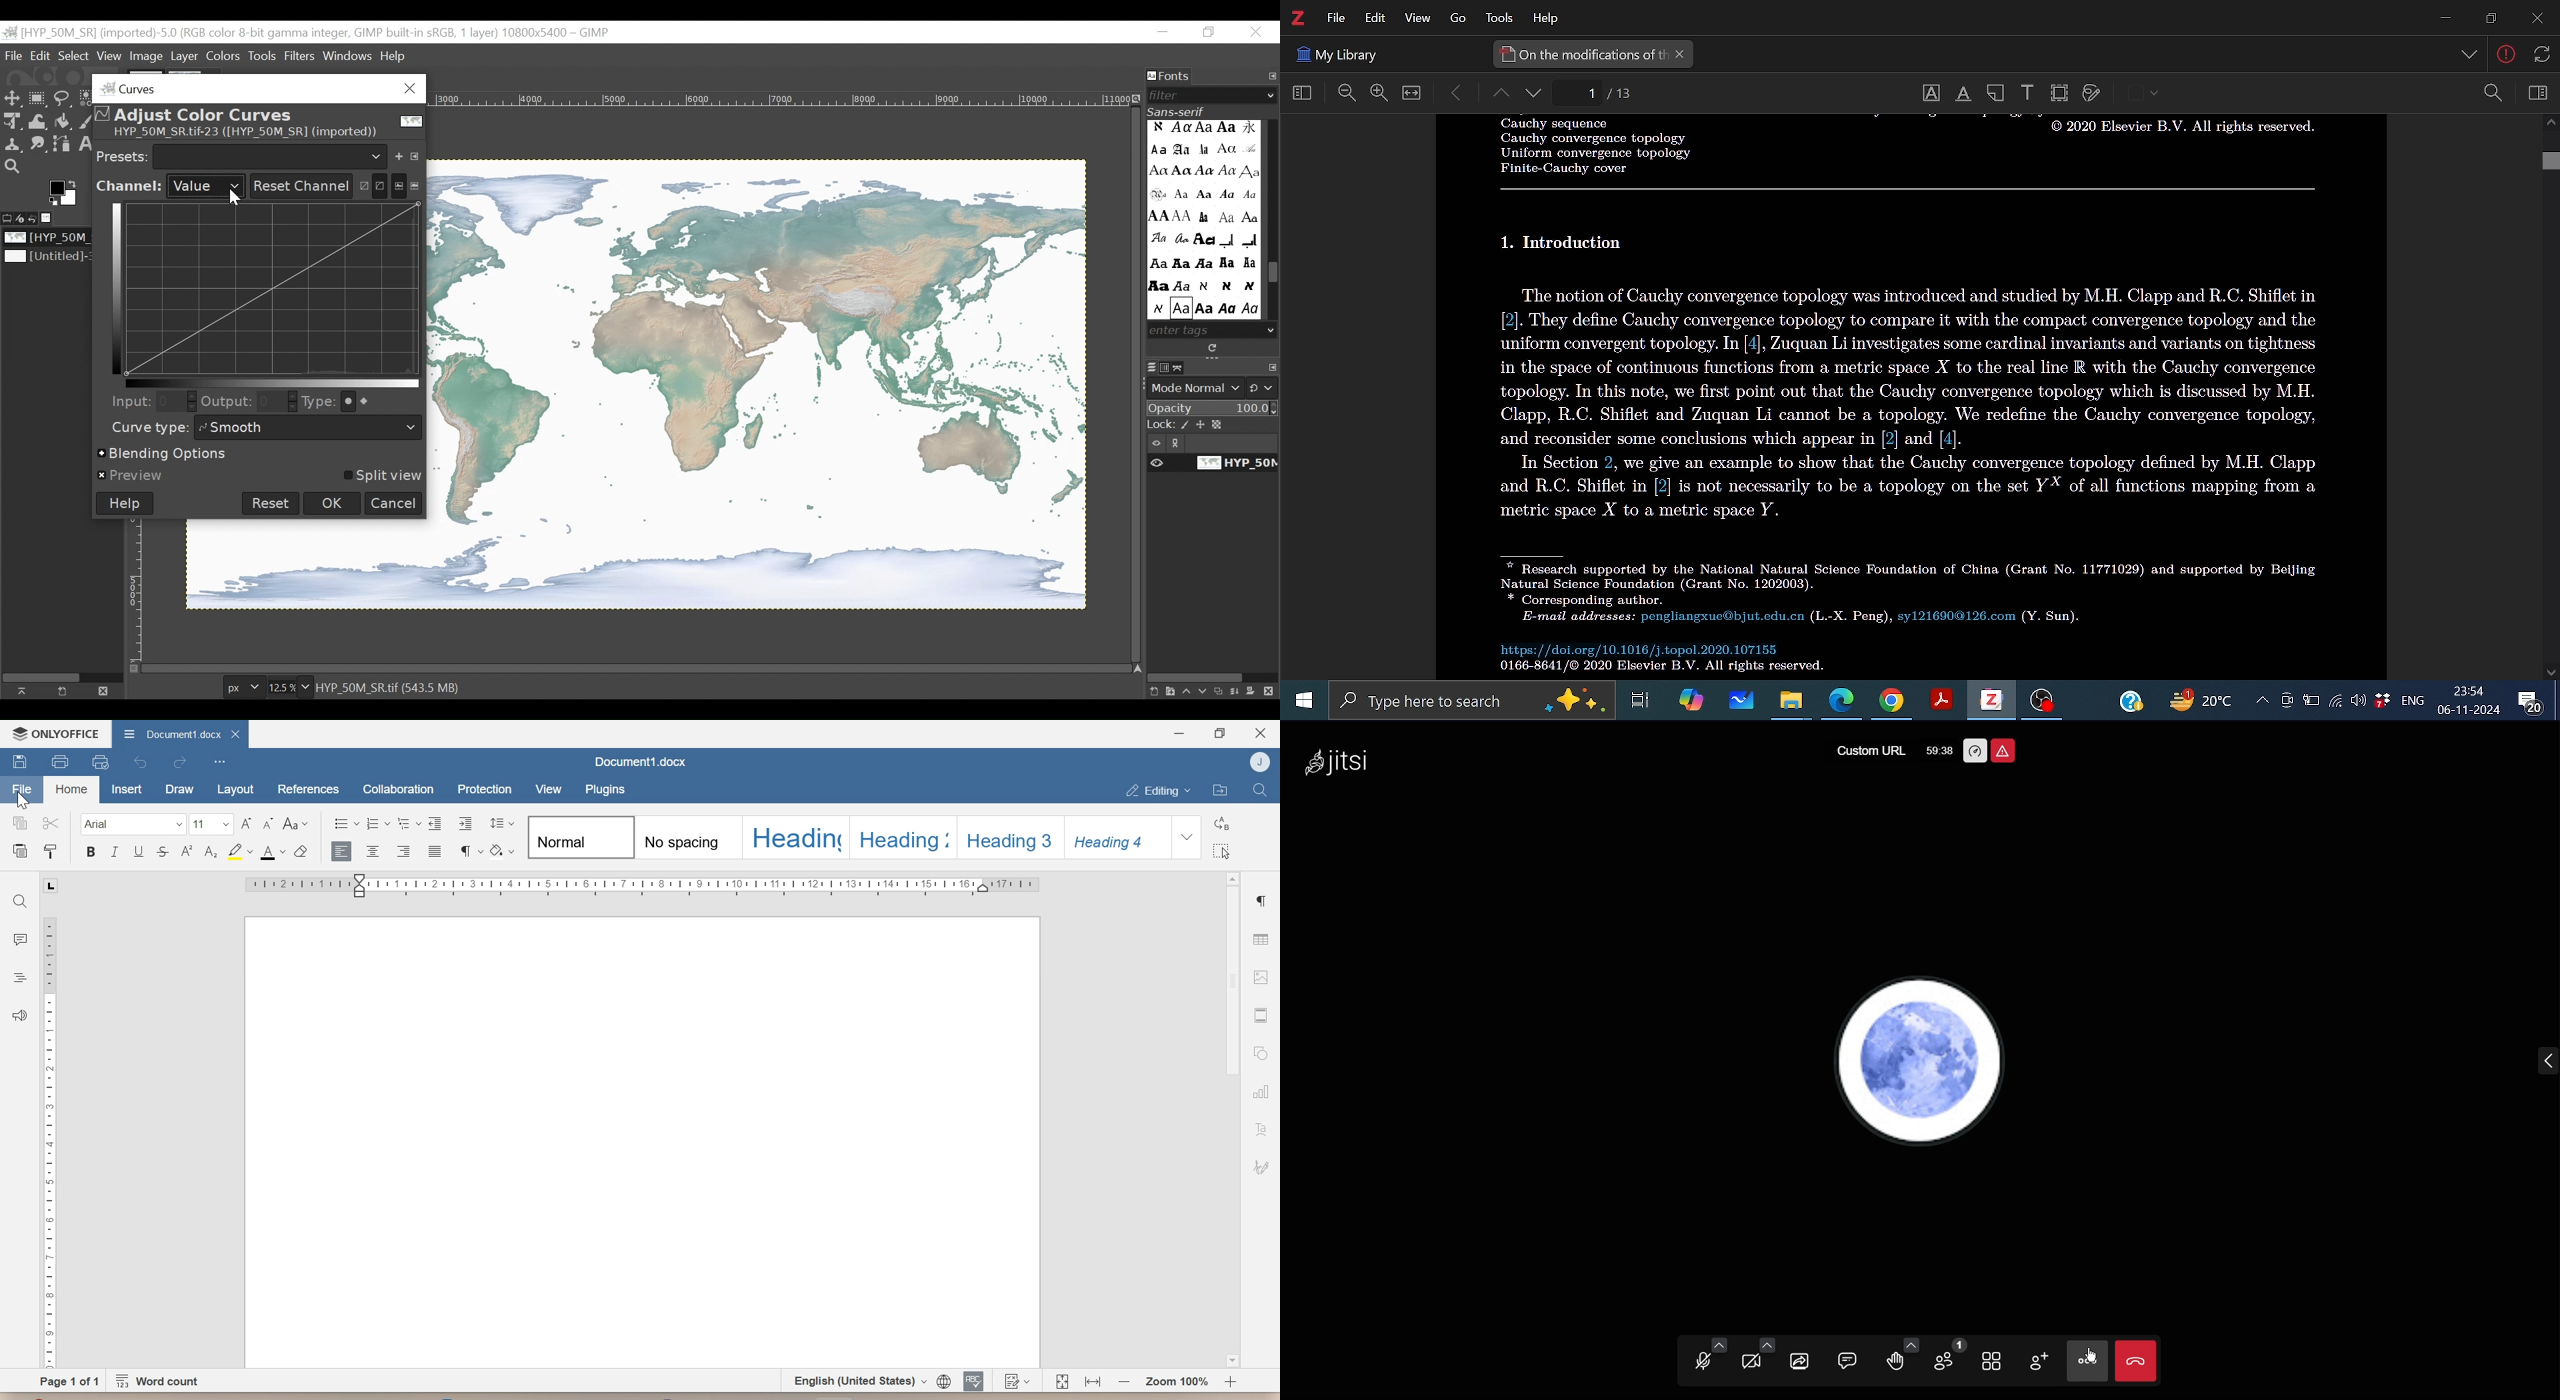  I want to click on , so click(2507, 57).